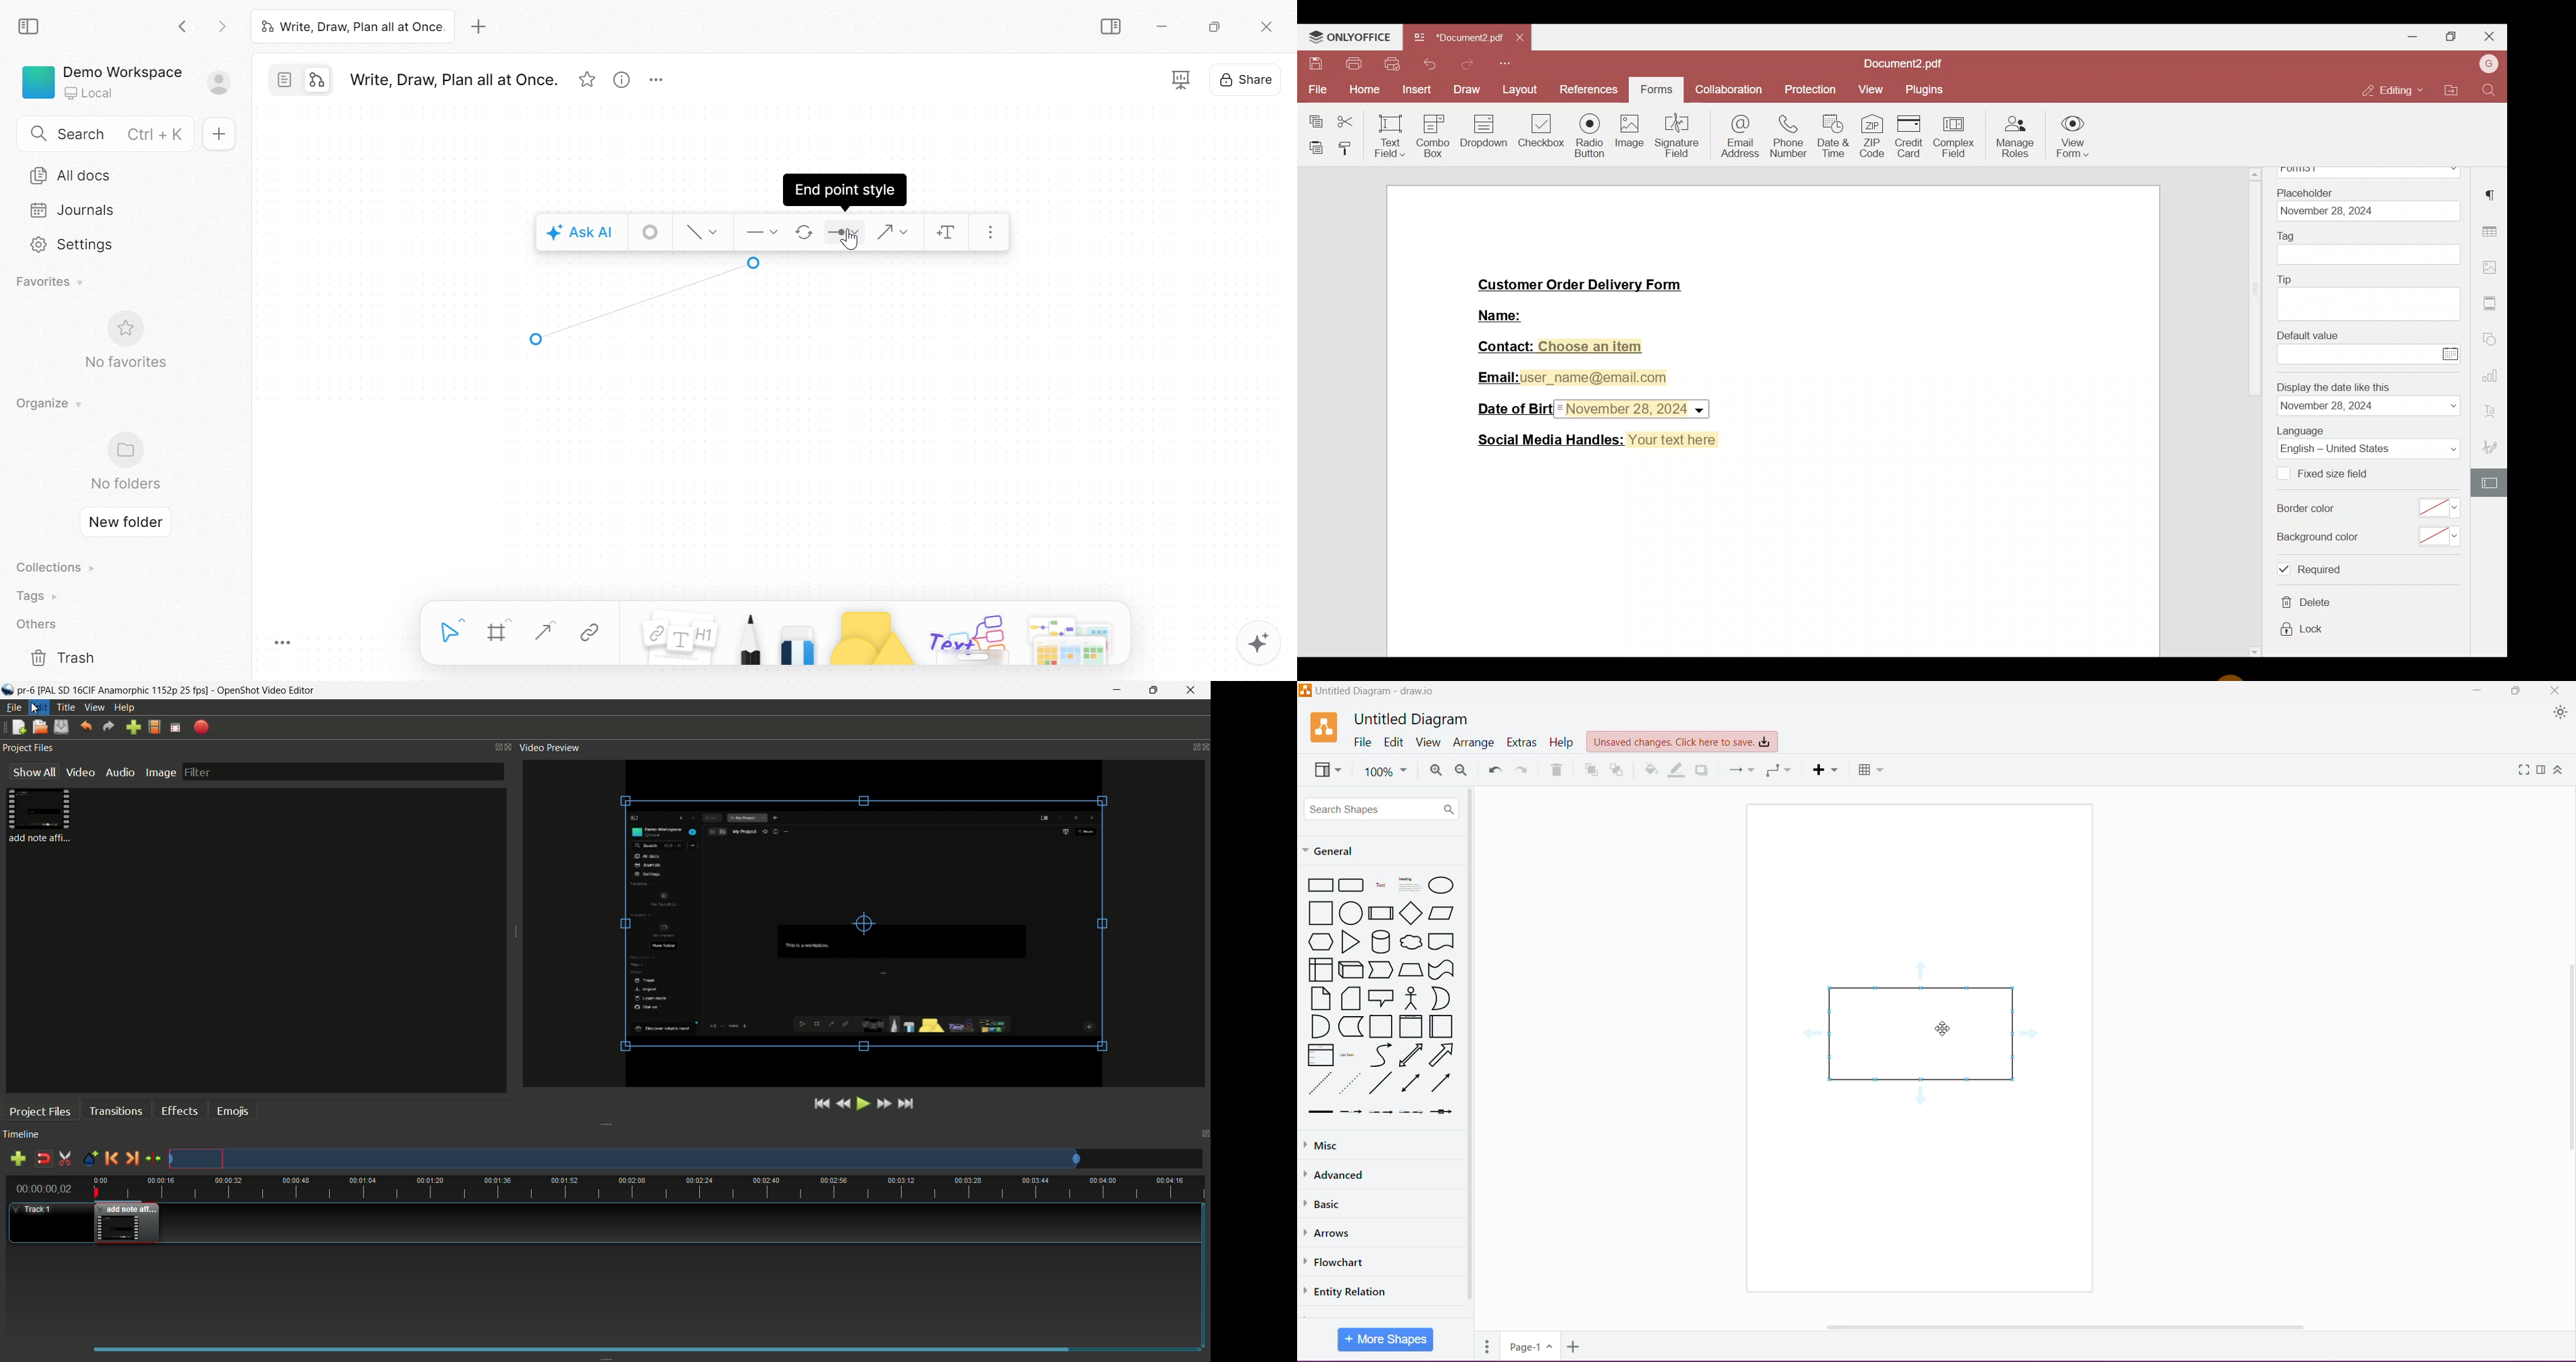 The width and height of the screenshot is (2576, 1372). Describe the element at coordinates (644, 301) in the screenshot. I see `Arrow` at that location.